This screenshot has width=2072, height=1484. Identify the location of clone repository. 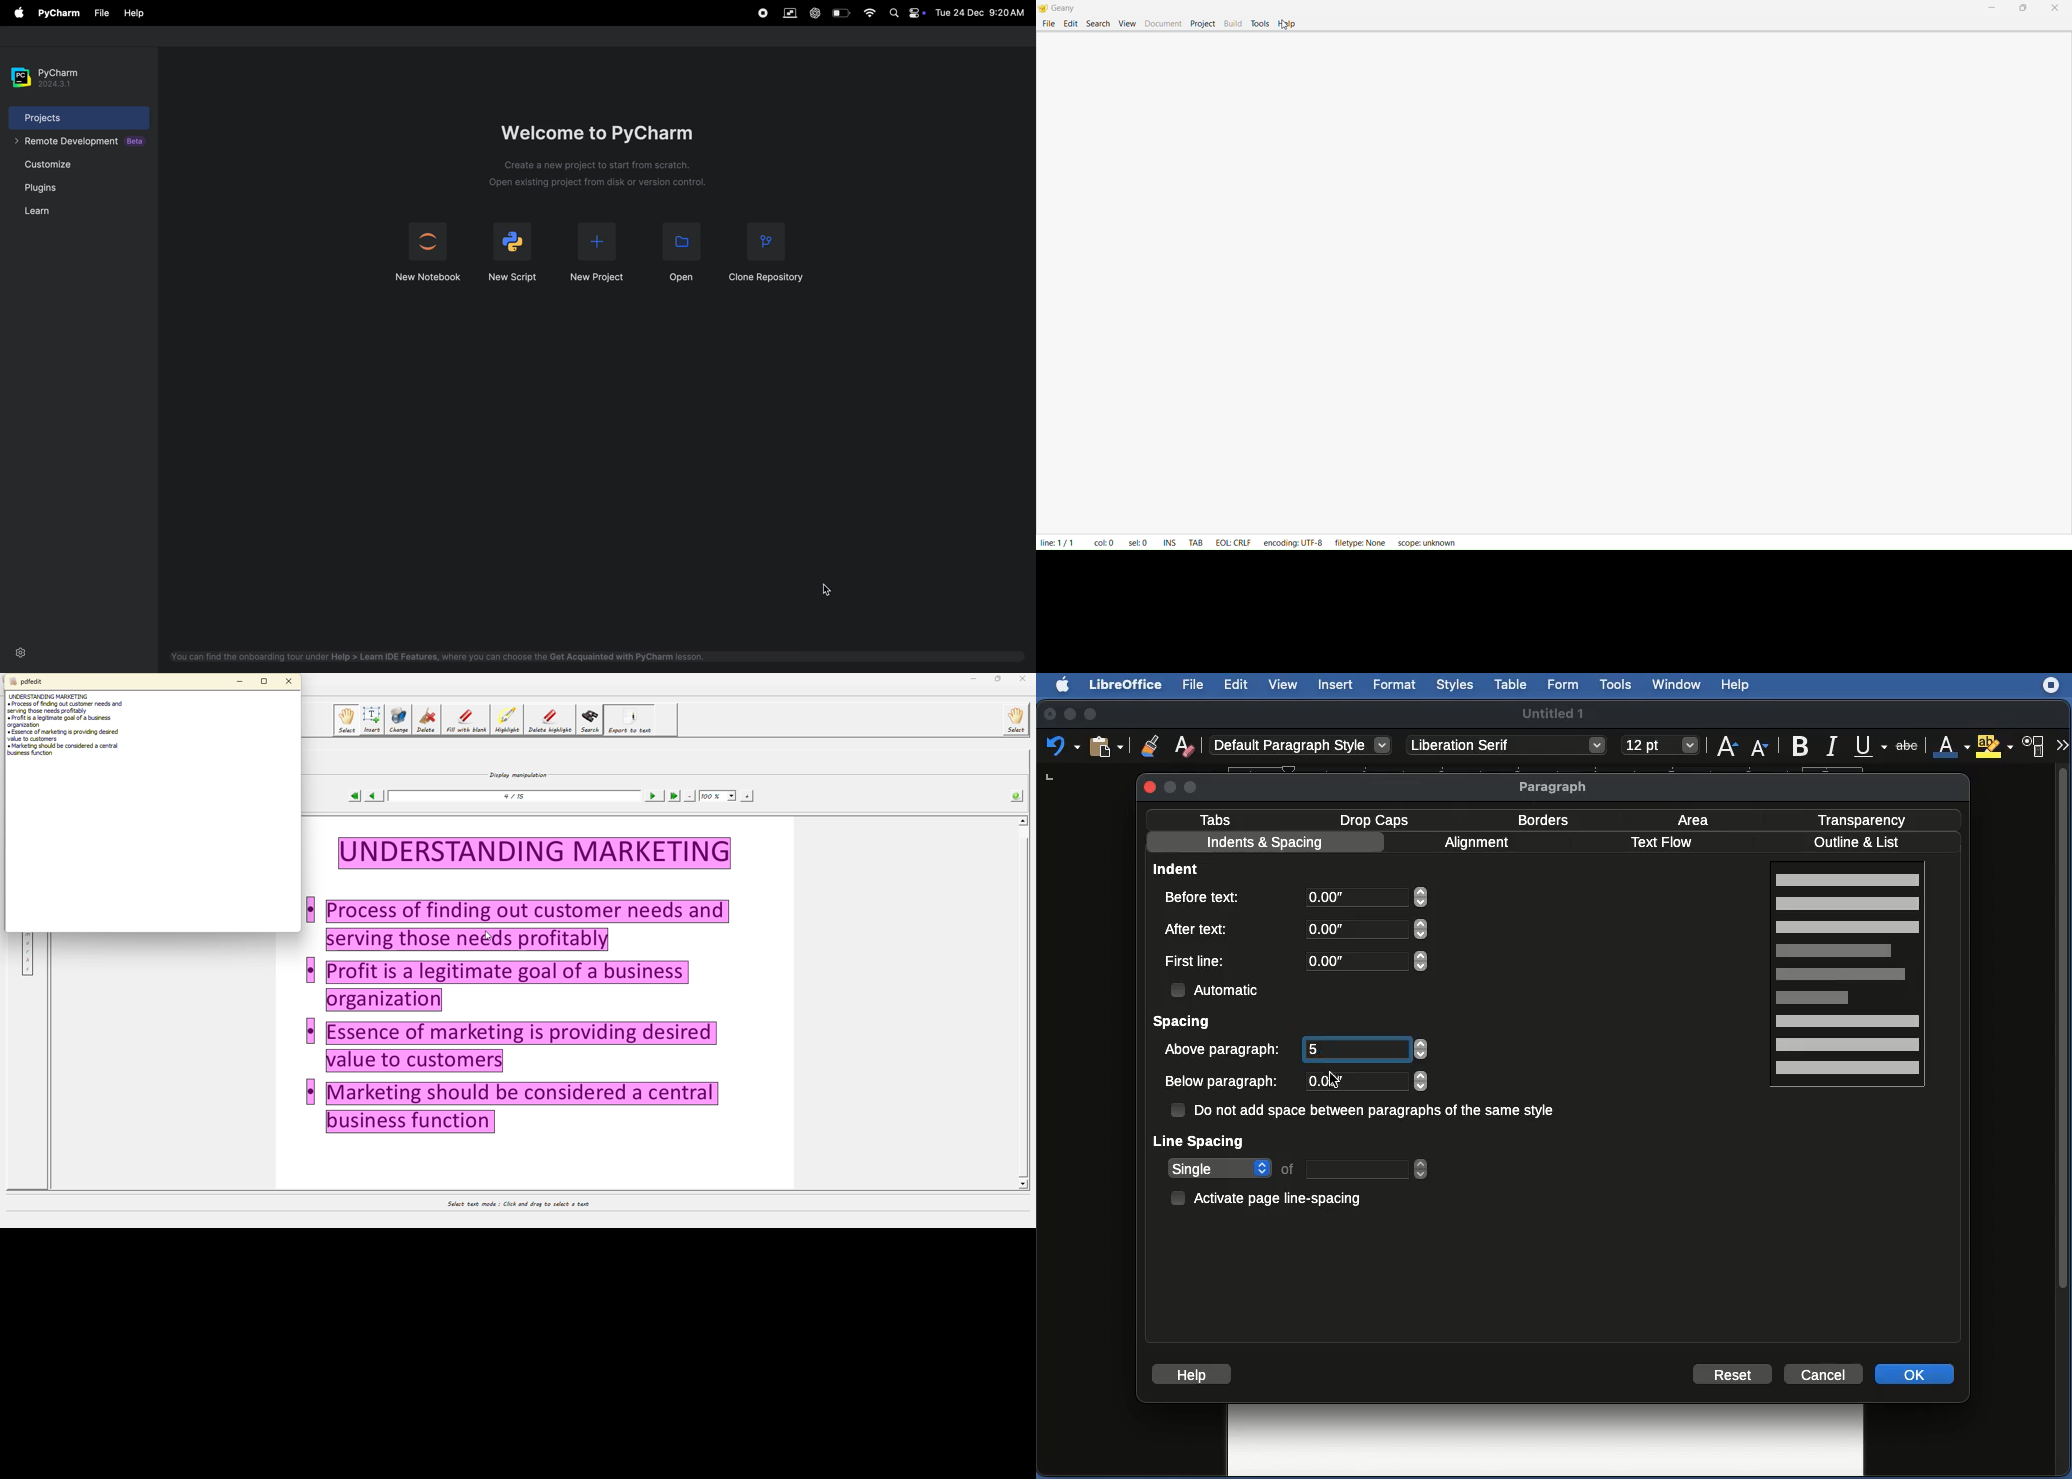
(768, 256).